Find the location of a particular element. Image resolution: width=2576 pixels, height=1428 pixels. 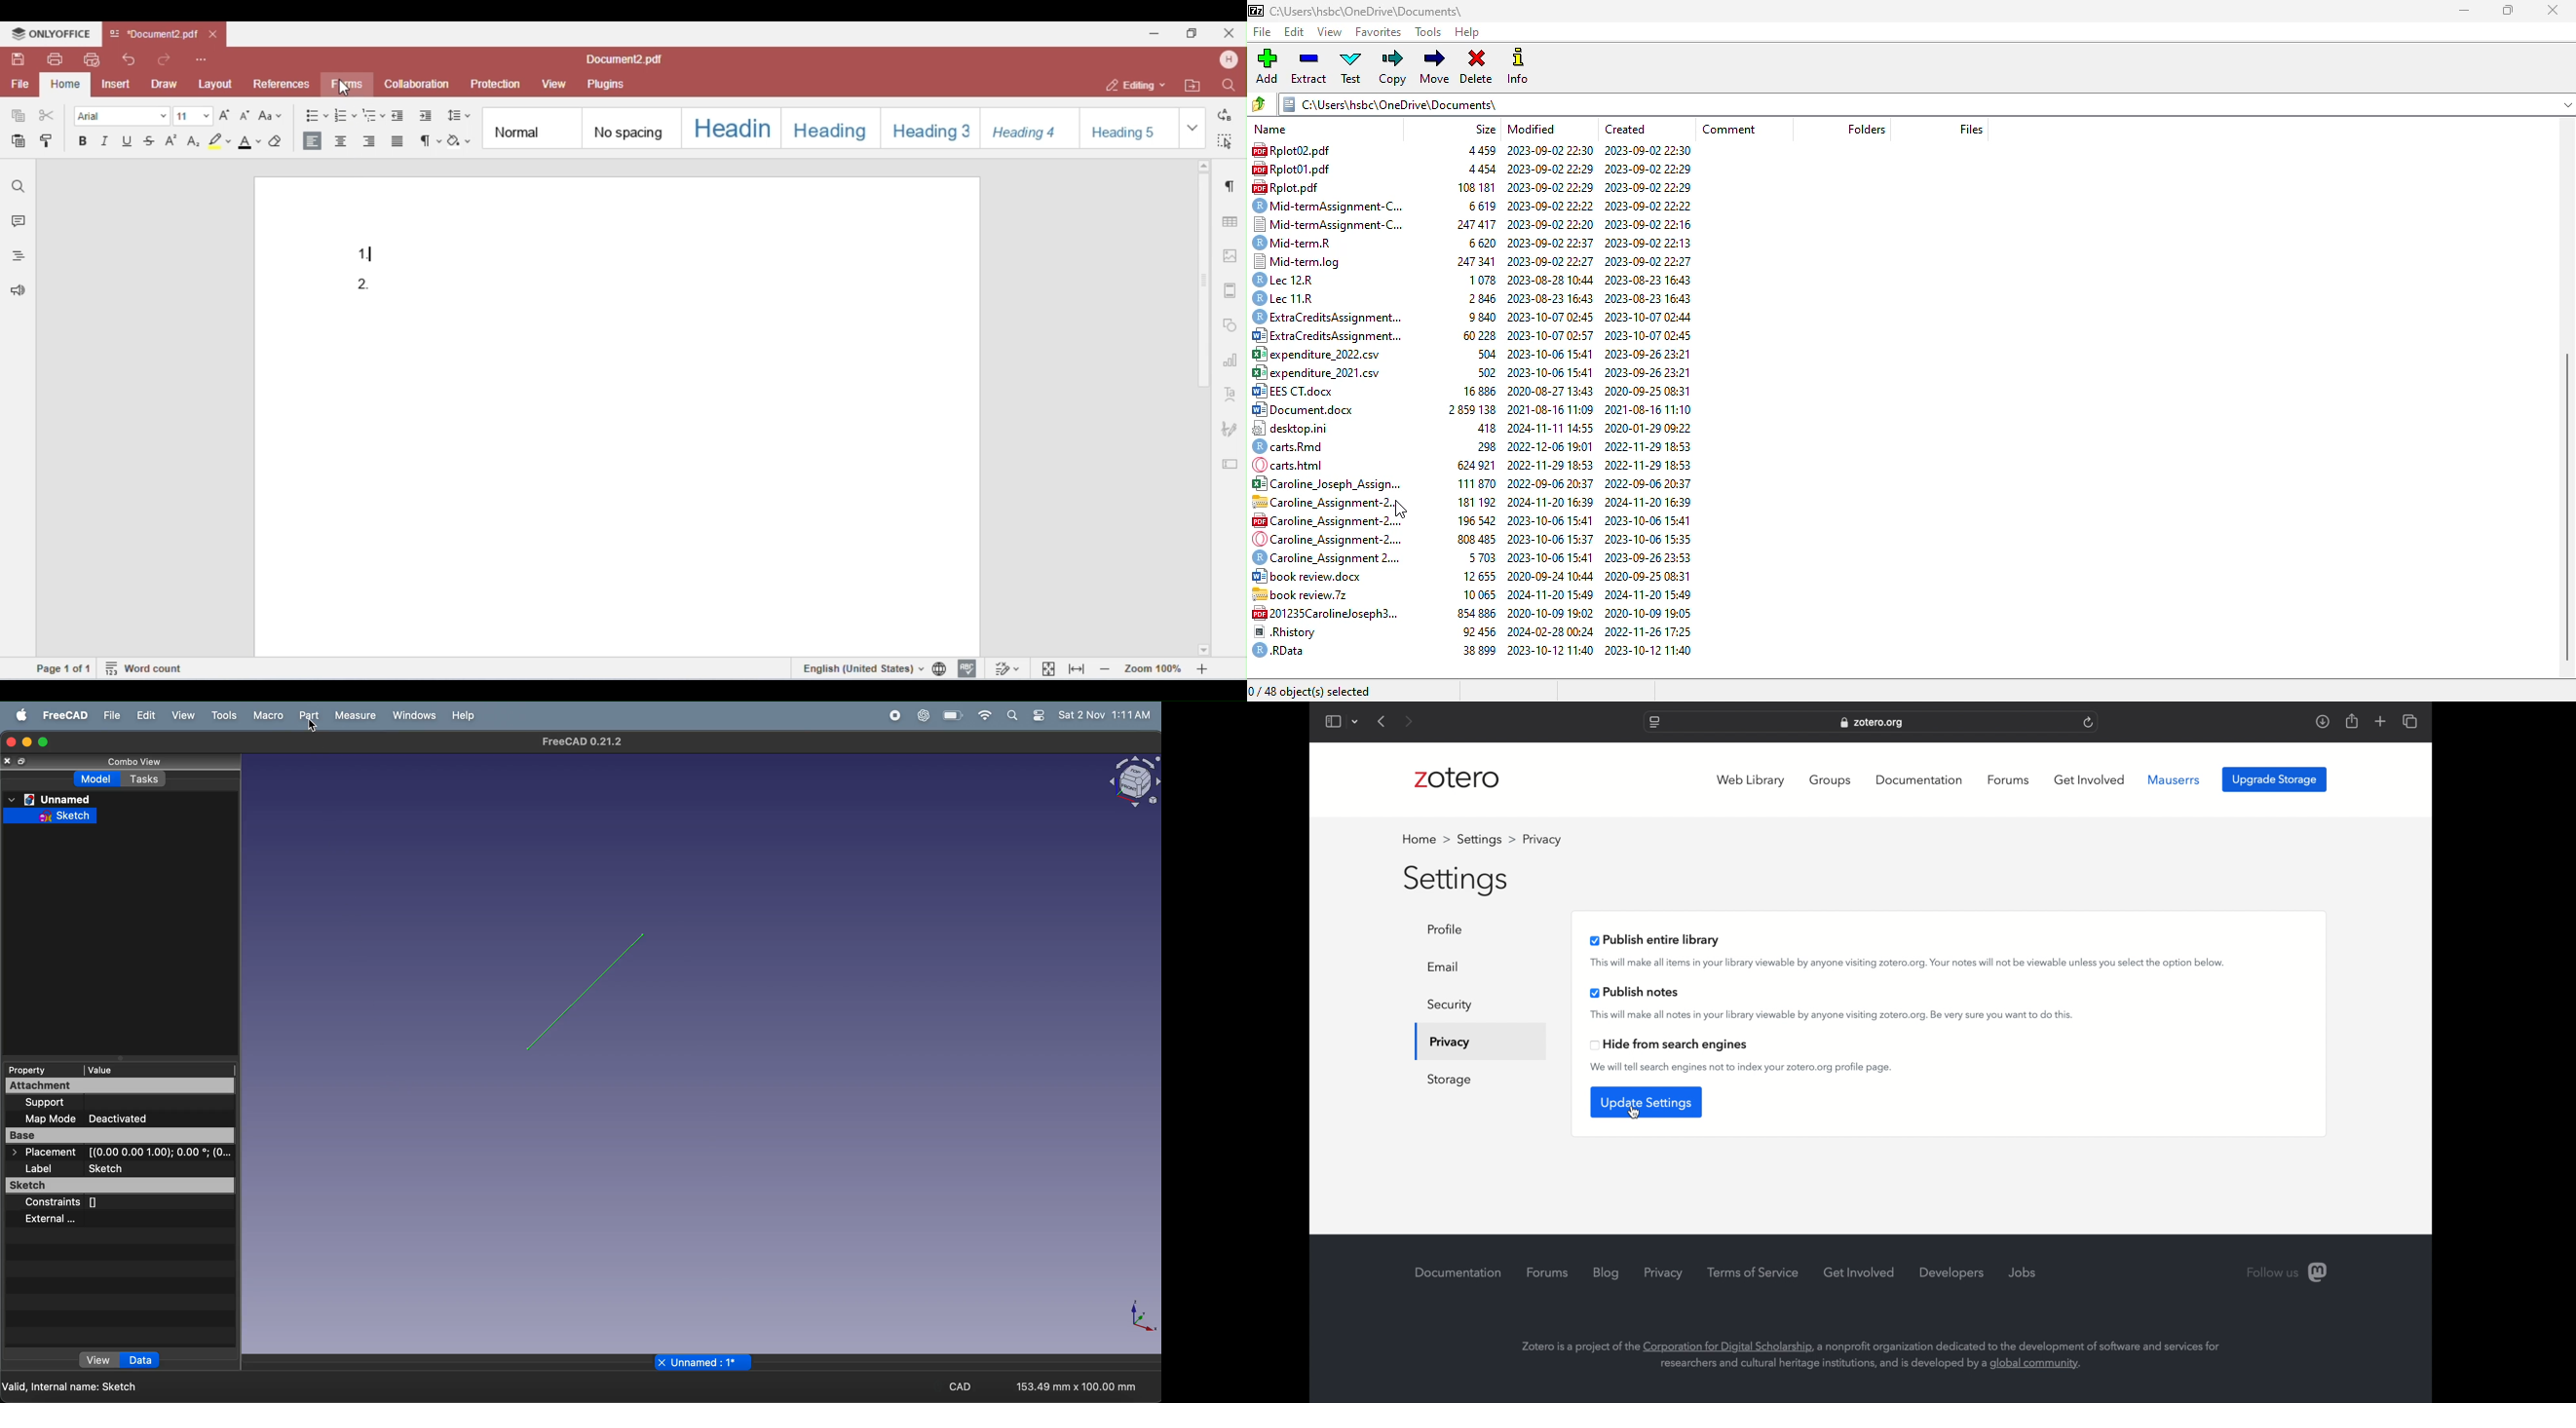

search is located at coordinates (1013, 716).